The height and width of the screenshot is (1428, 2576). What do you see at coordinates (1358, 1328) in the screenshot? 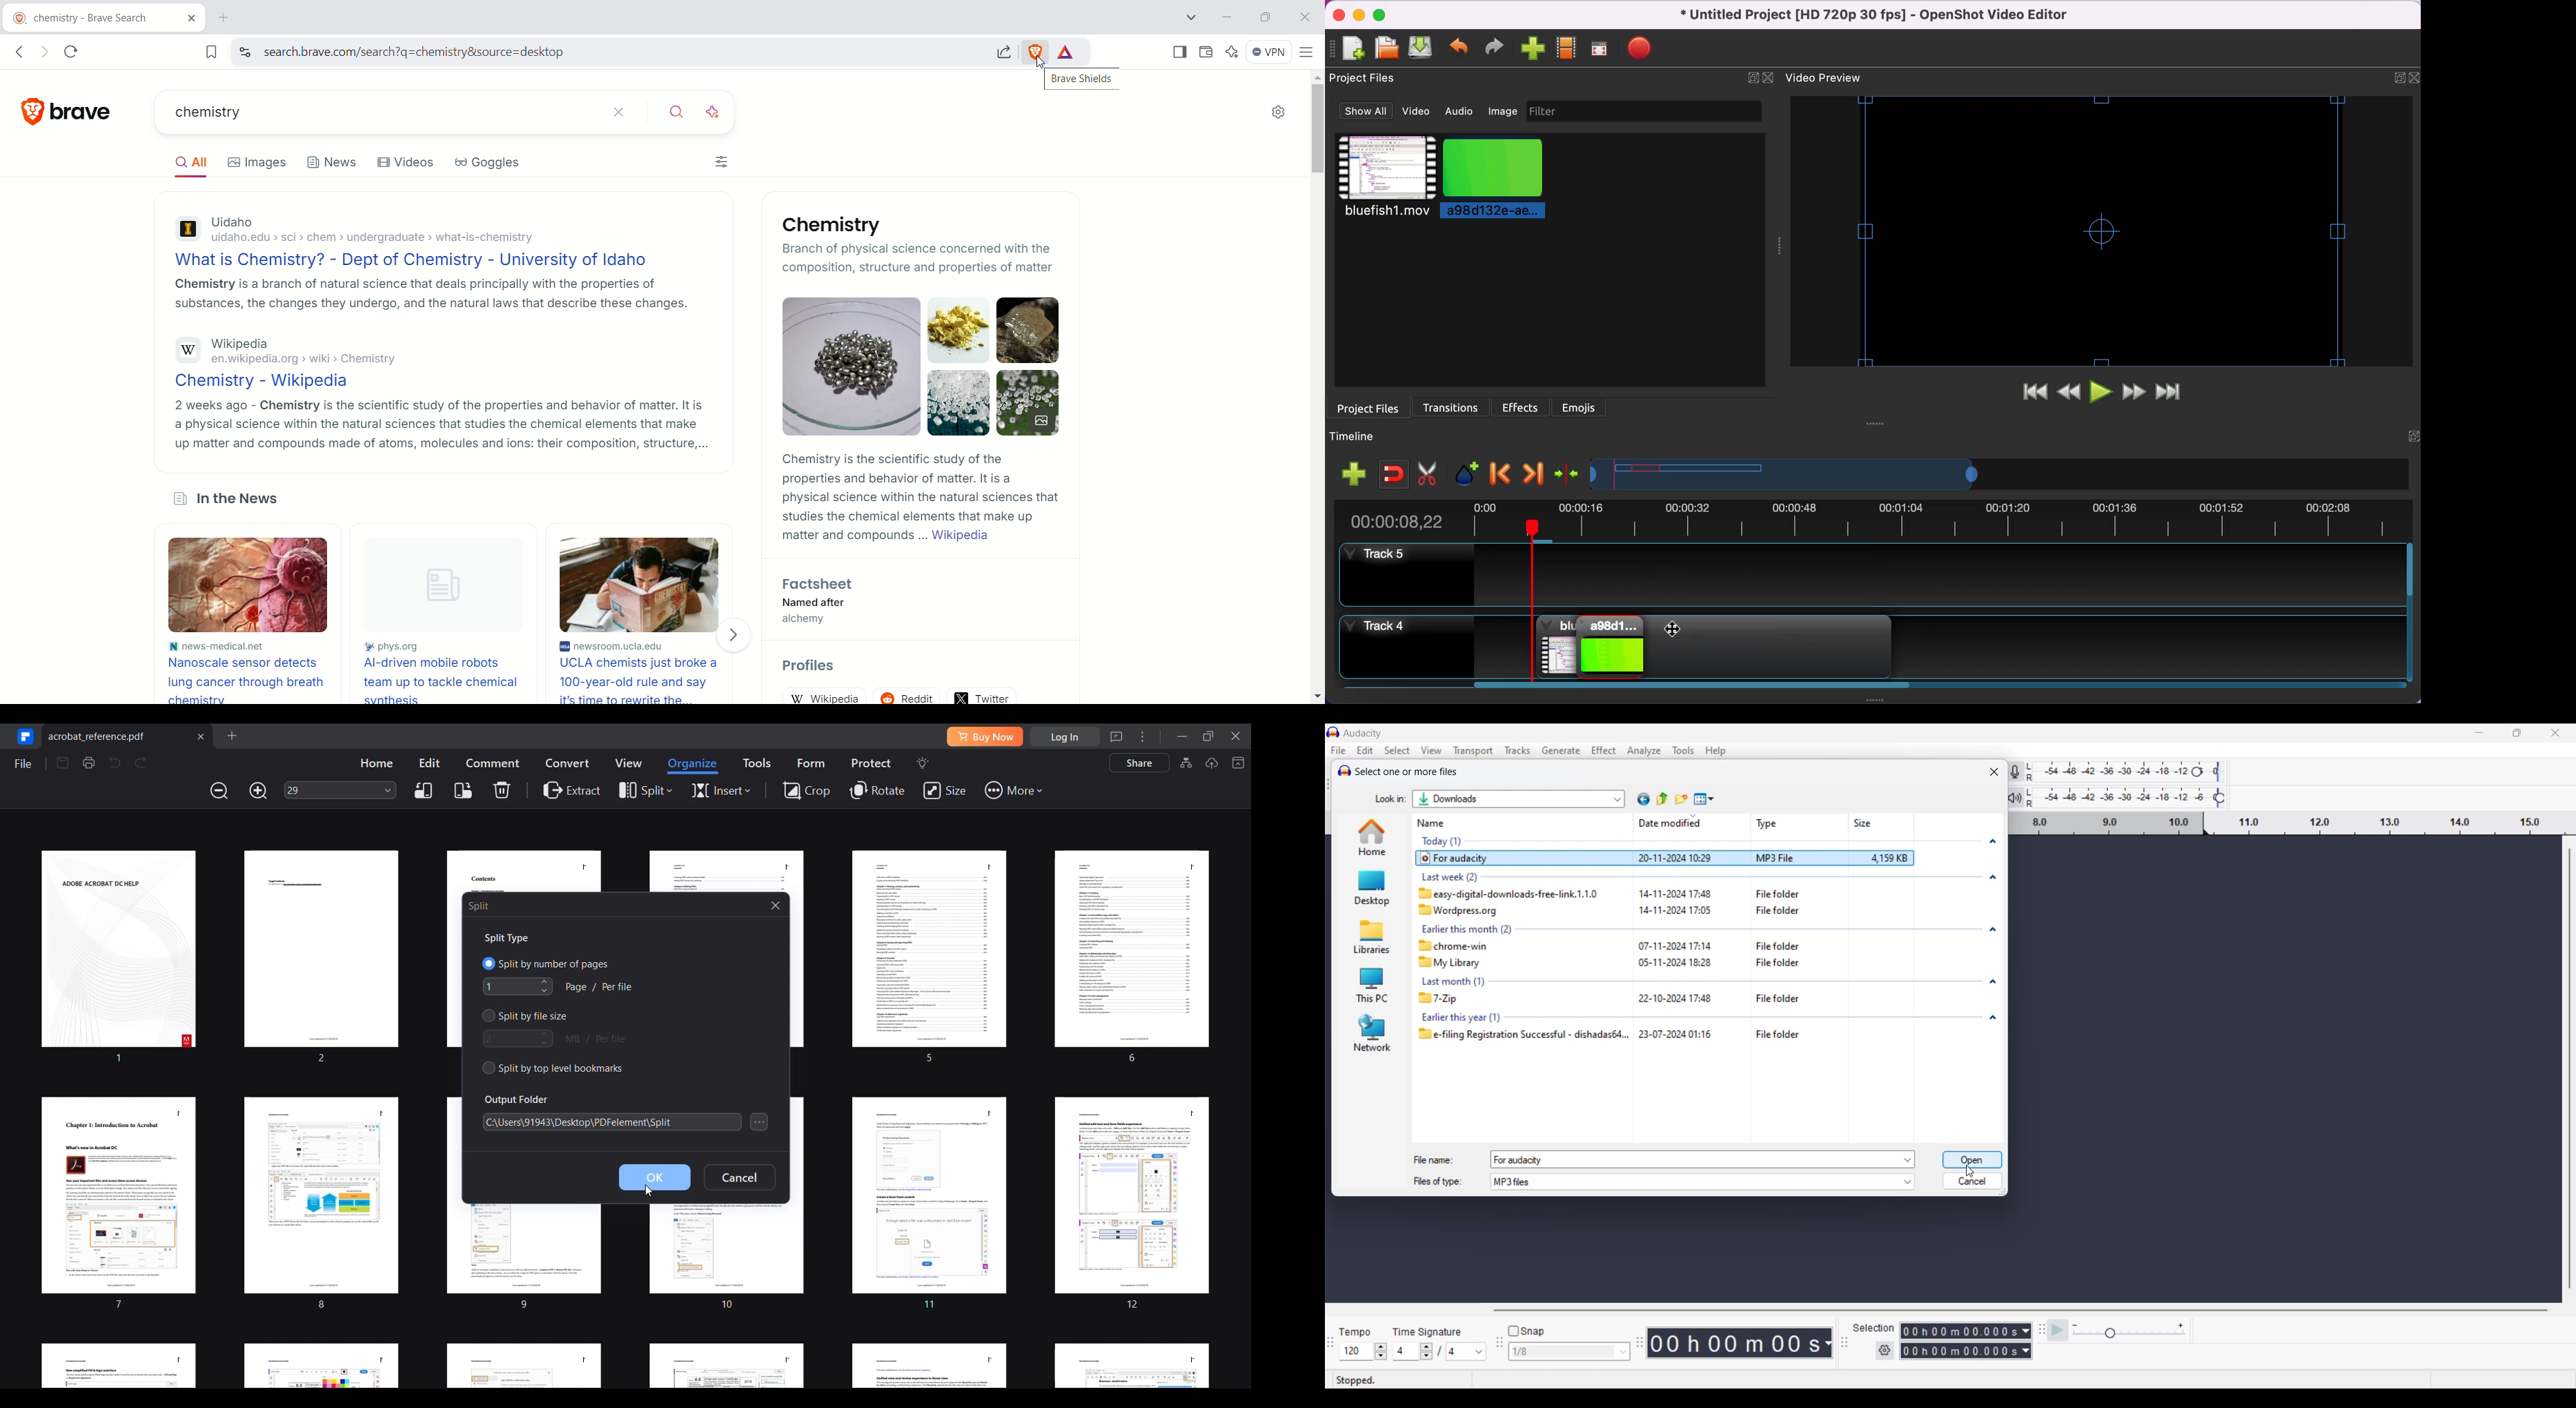
I see `Tempo` at bounding box center [1358, 1328].